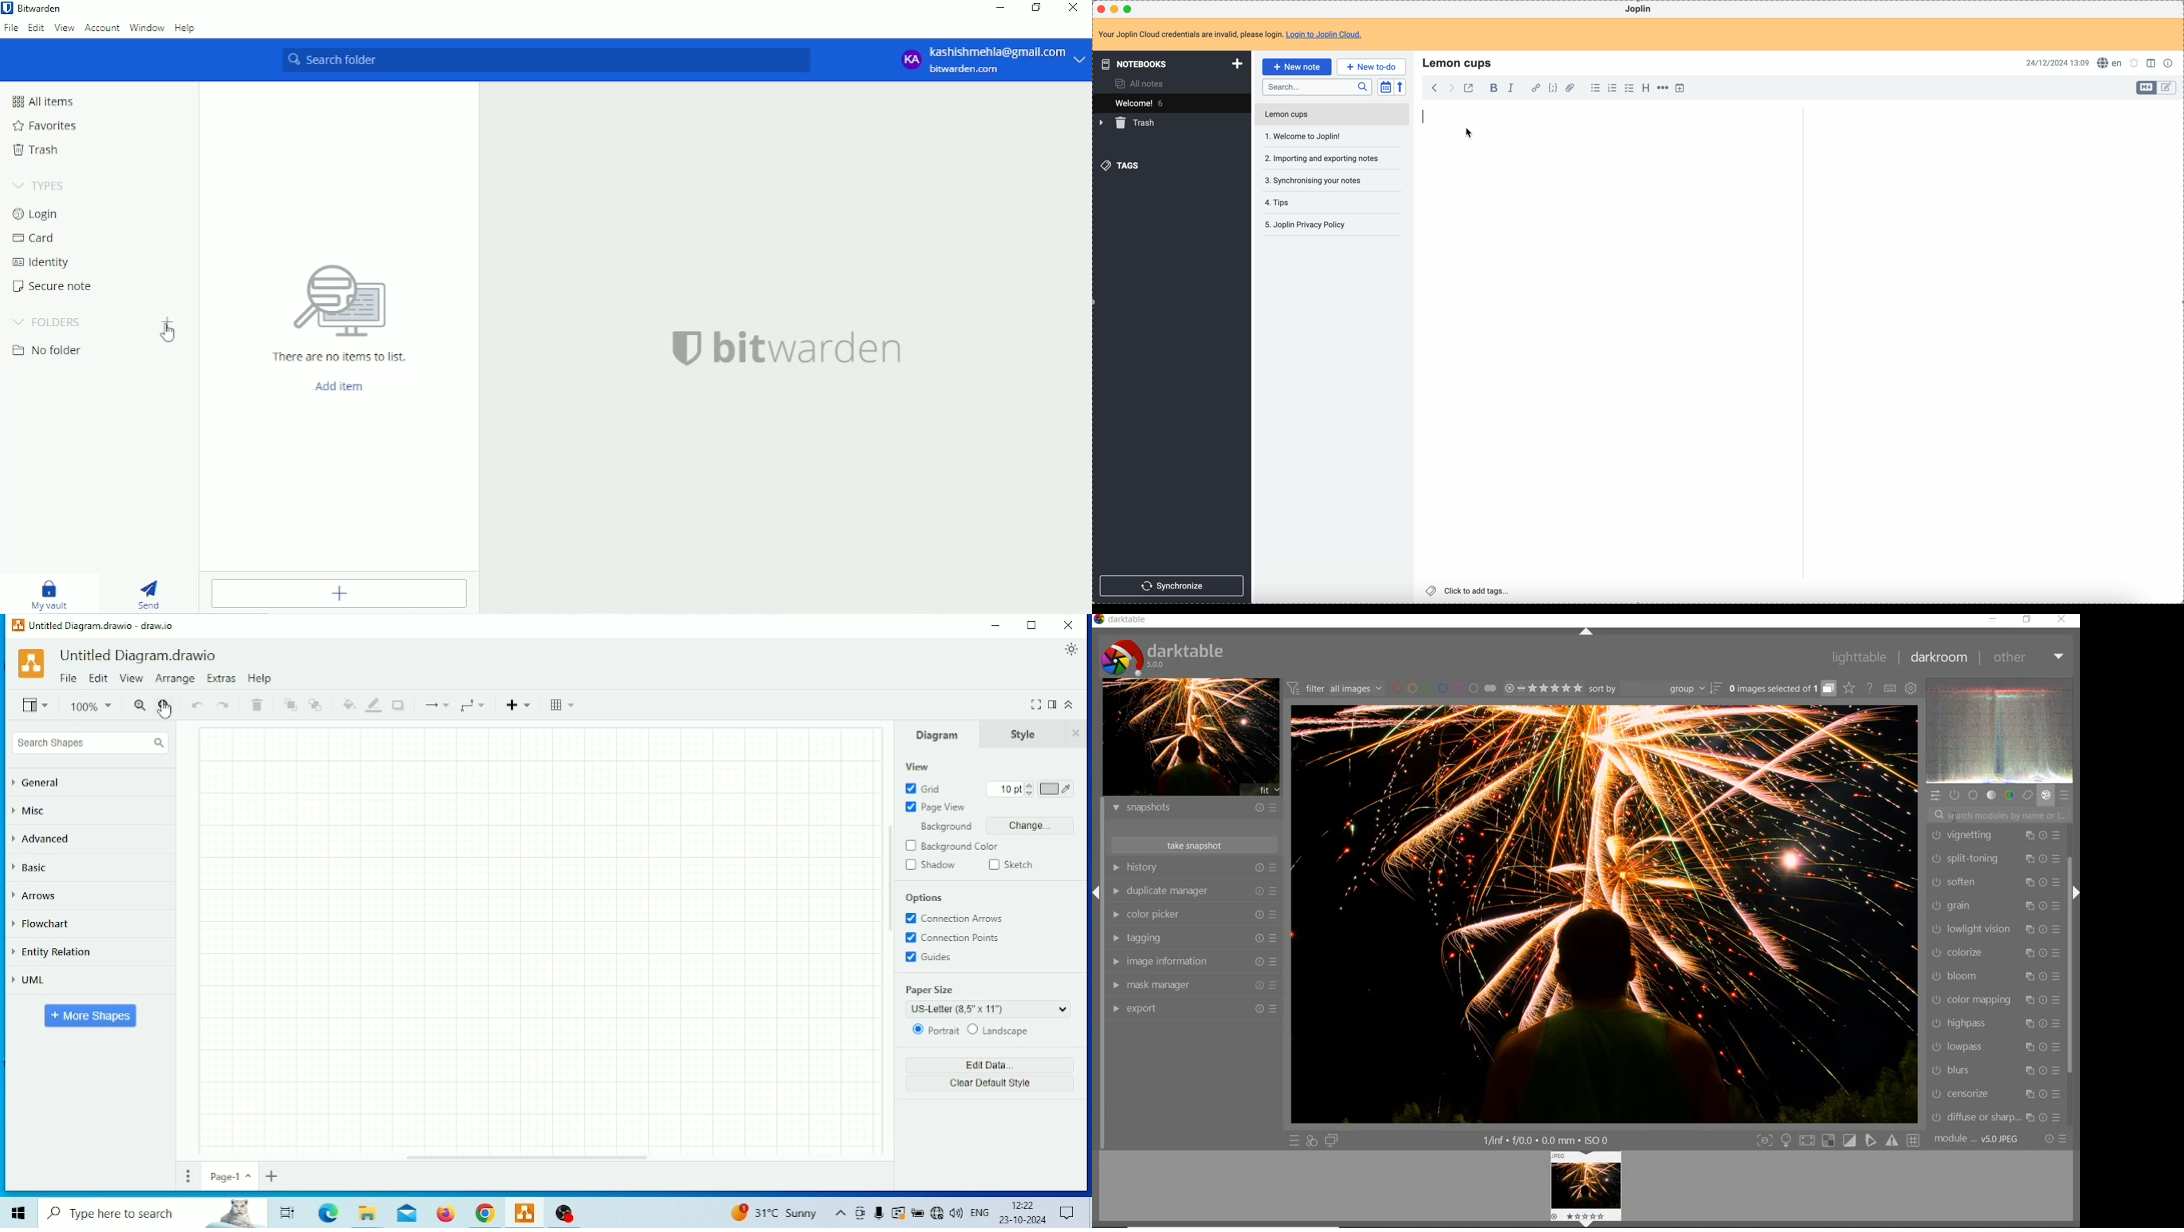 The height and width of the screenshot is (1232, 2184). I want to click on Trash, so click(36, 150).